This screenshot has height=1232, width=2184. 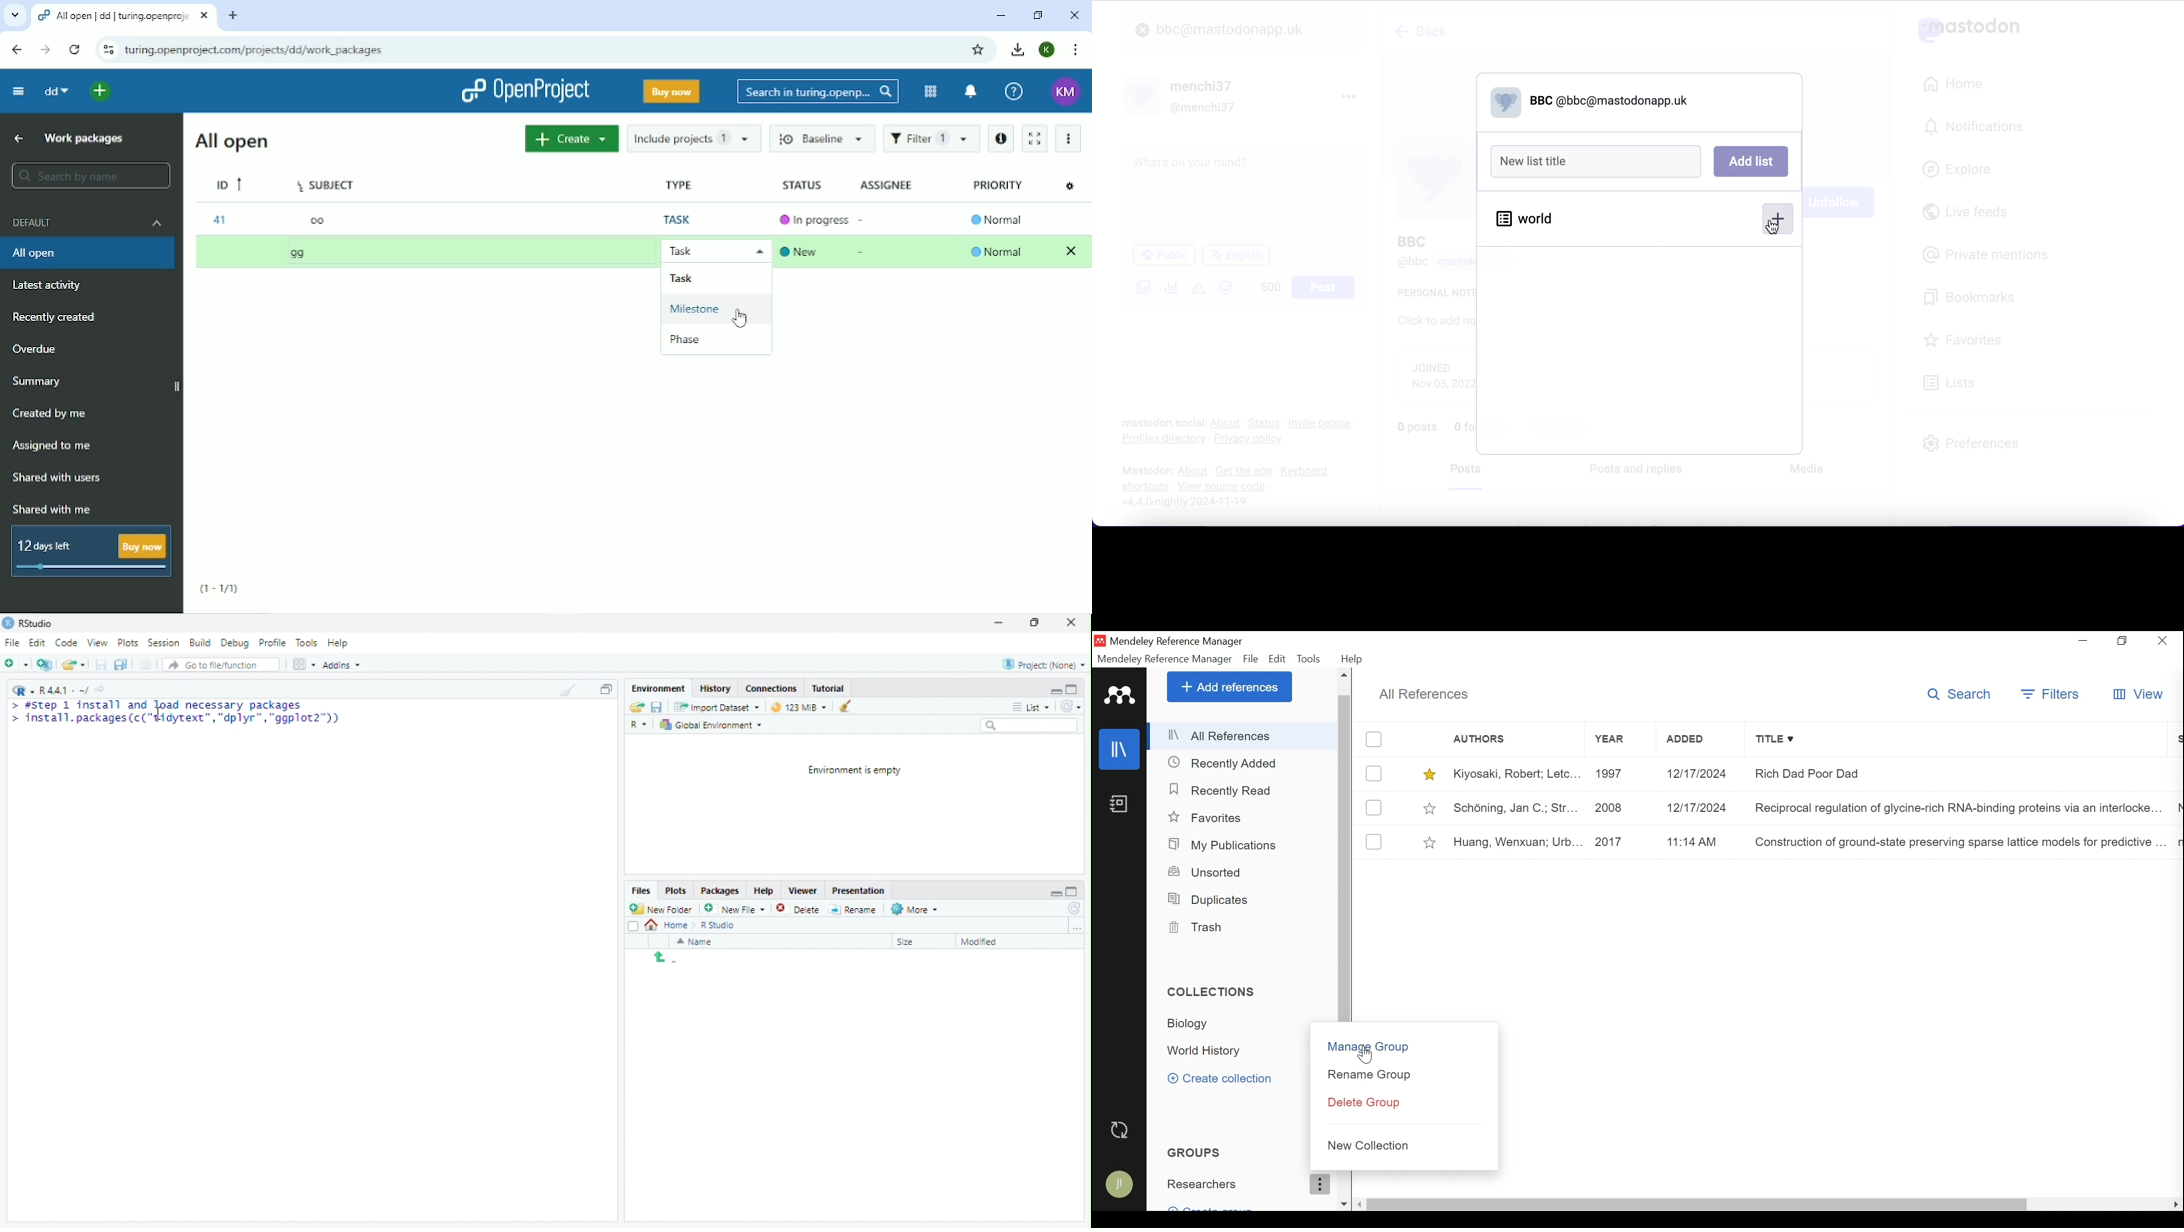 I want to click on @bbc@mastodonapp.uk, so click(x=1590, y=102).